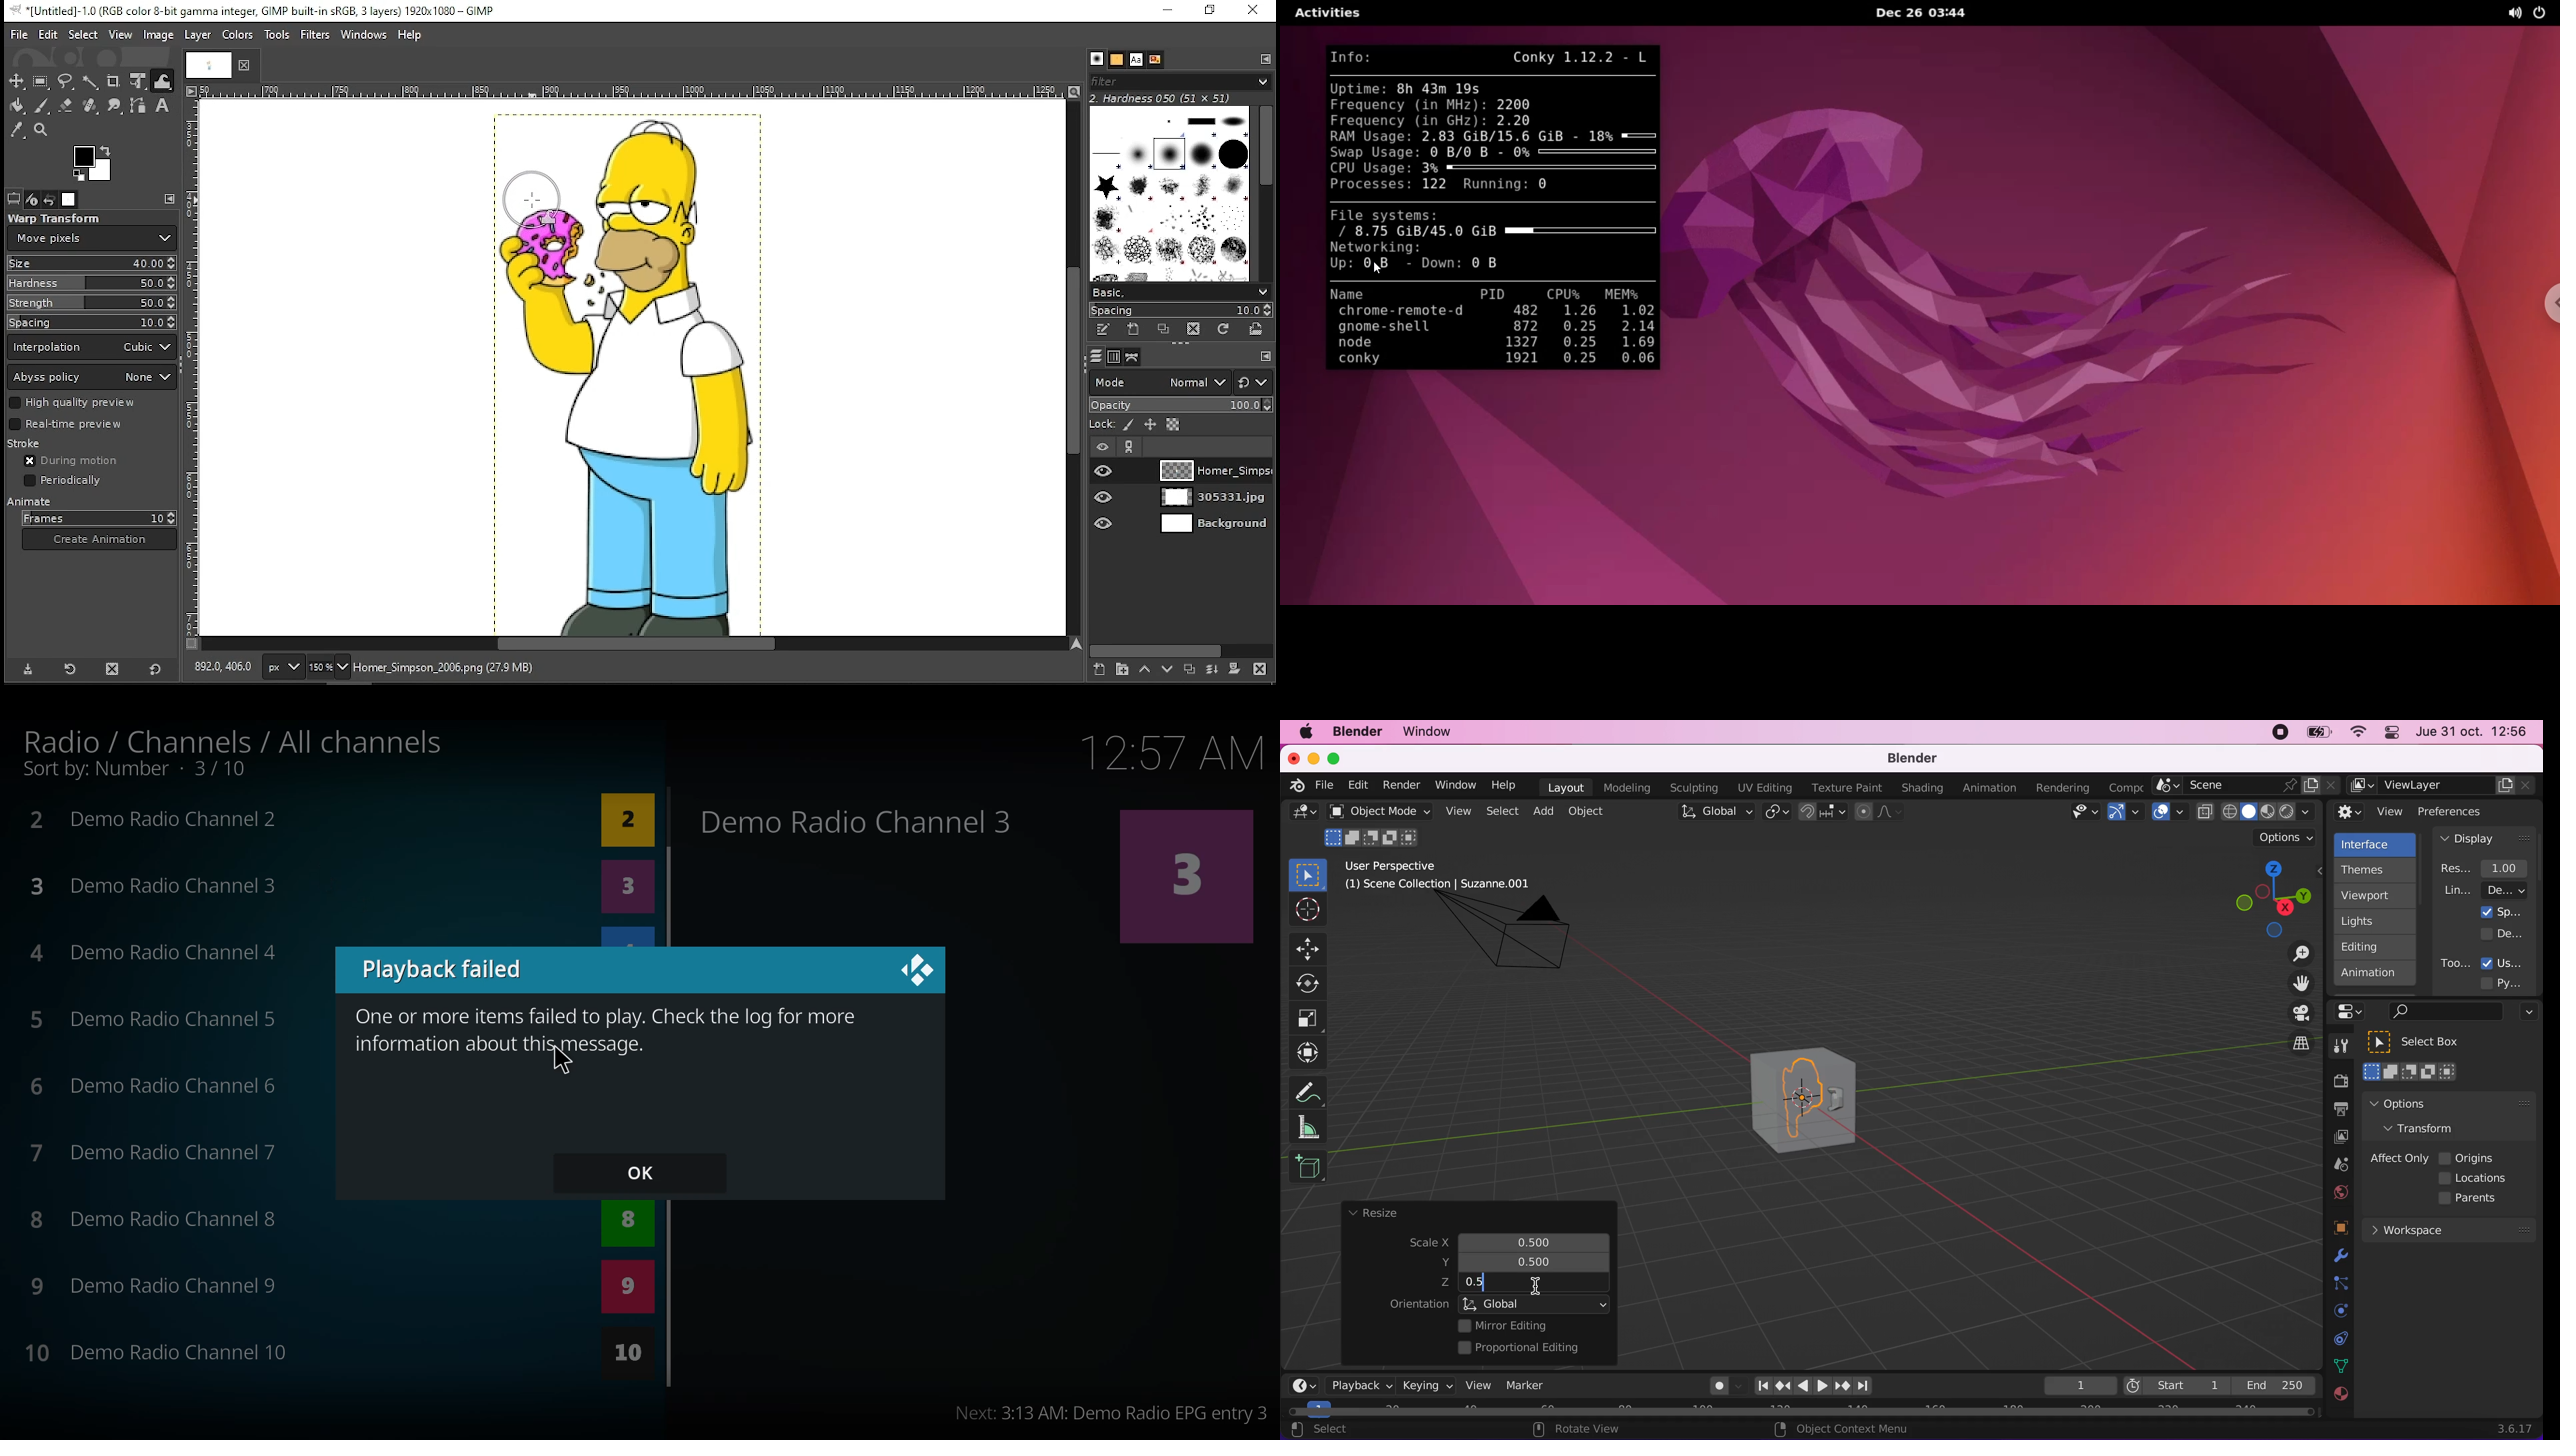 The image size is (2576, 1456). What do you see at coordinates (529, 199) in the screenshot?
I see `mouse pointer` at bounding box center [529, 199].